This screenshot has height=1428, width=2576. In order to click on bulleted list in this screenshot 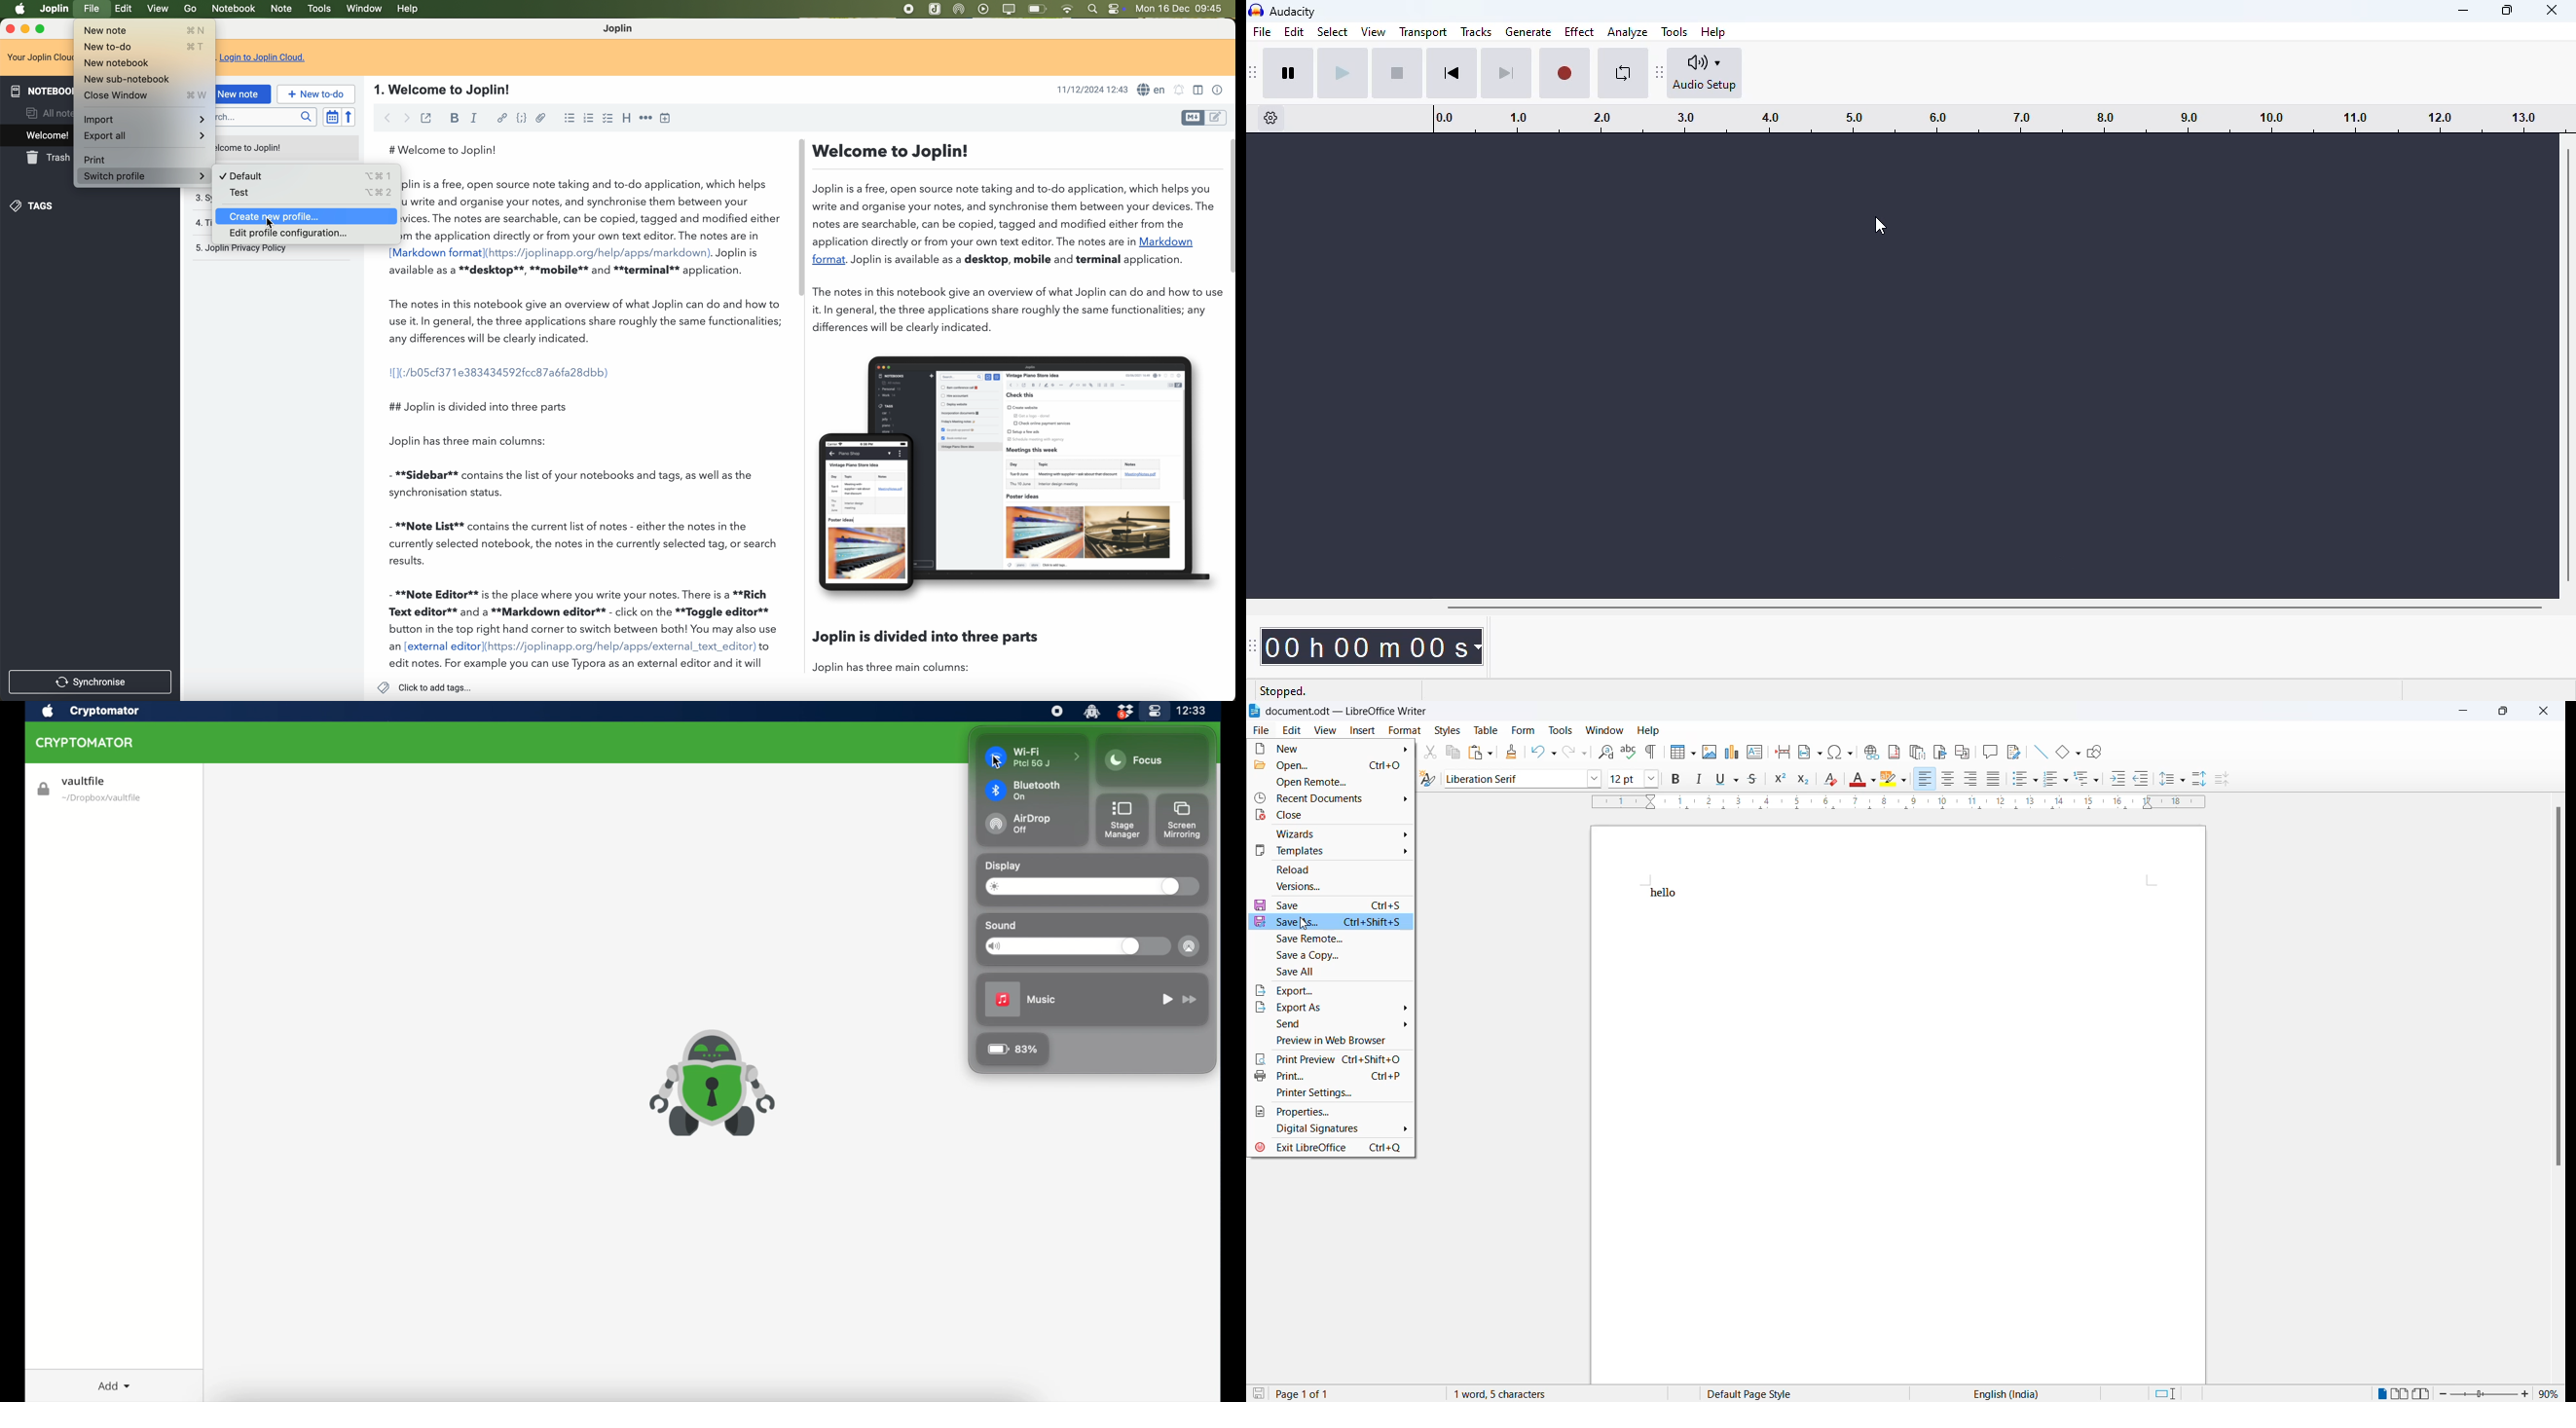, I will do `click(569, 118)`.